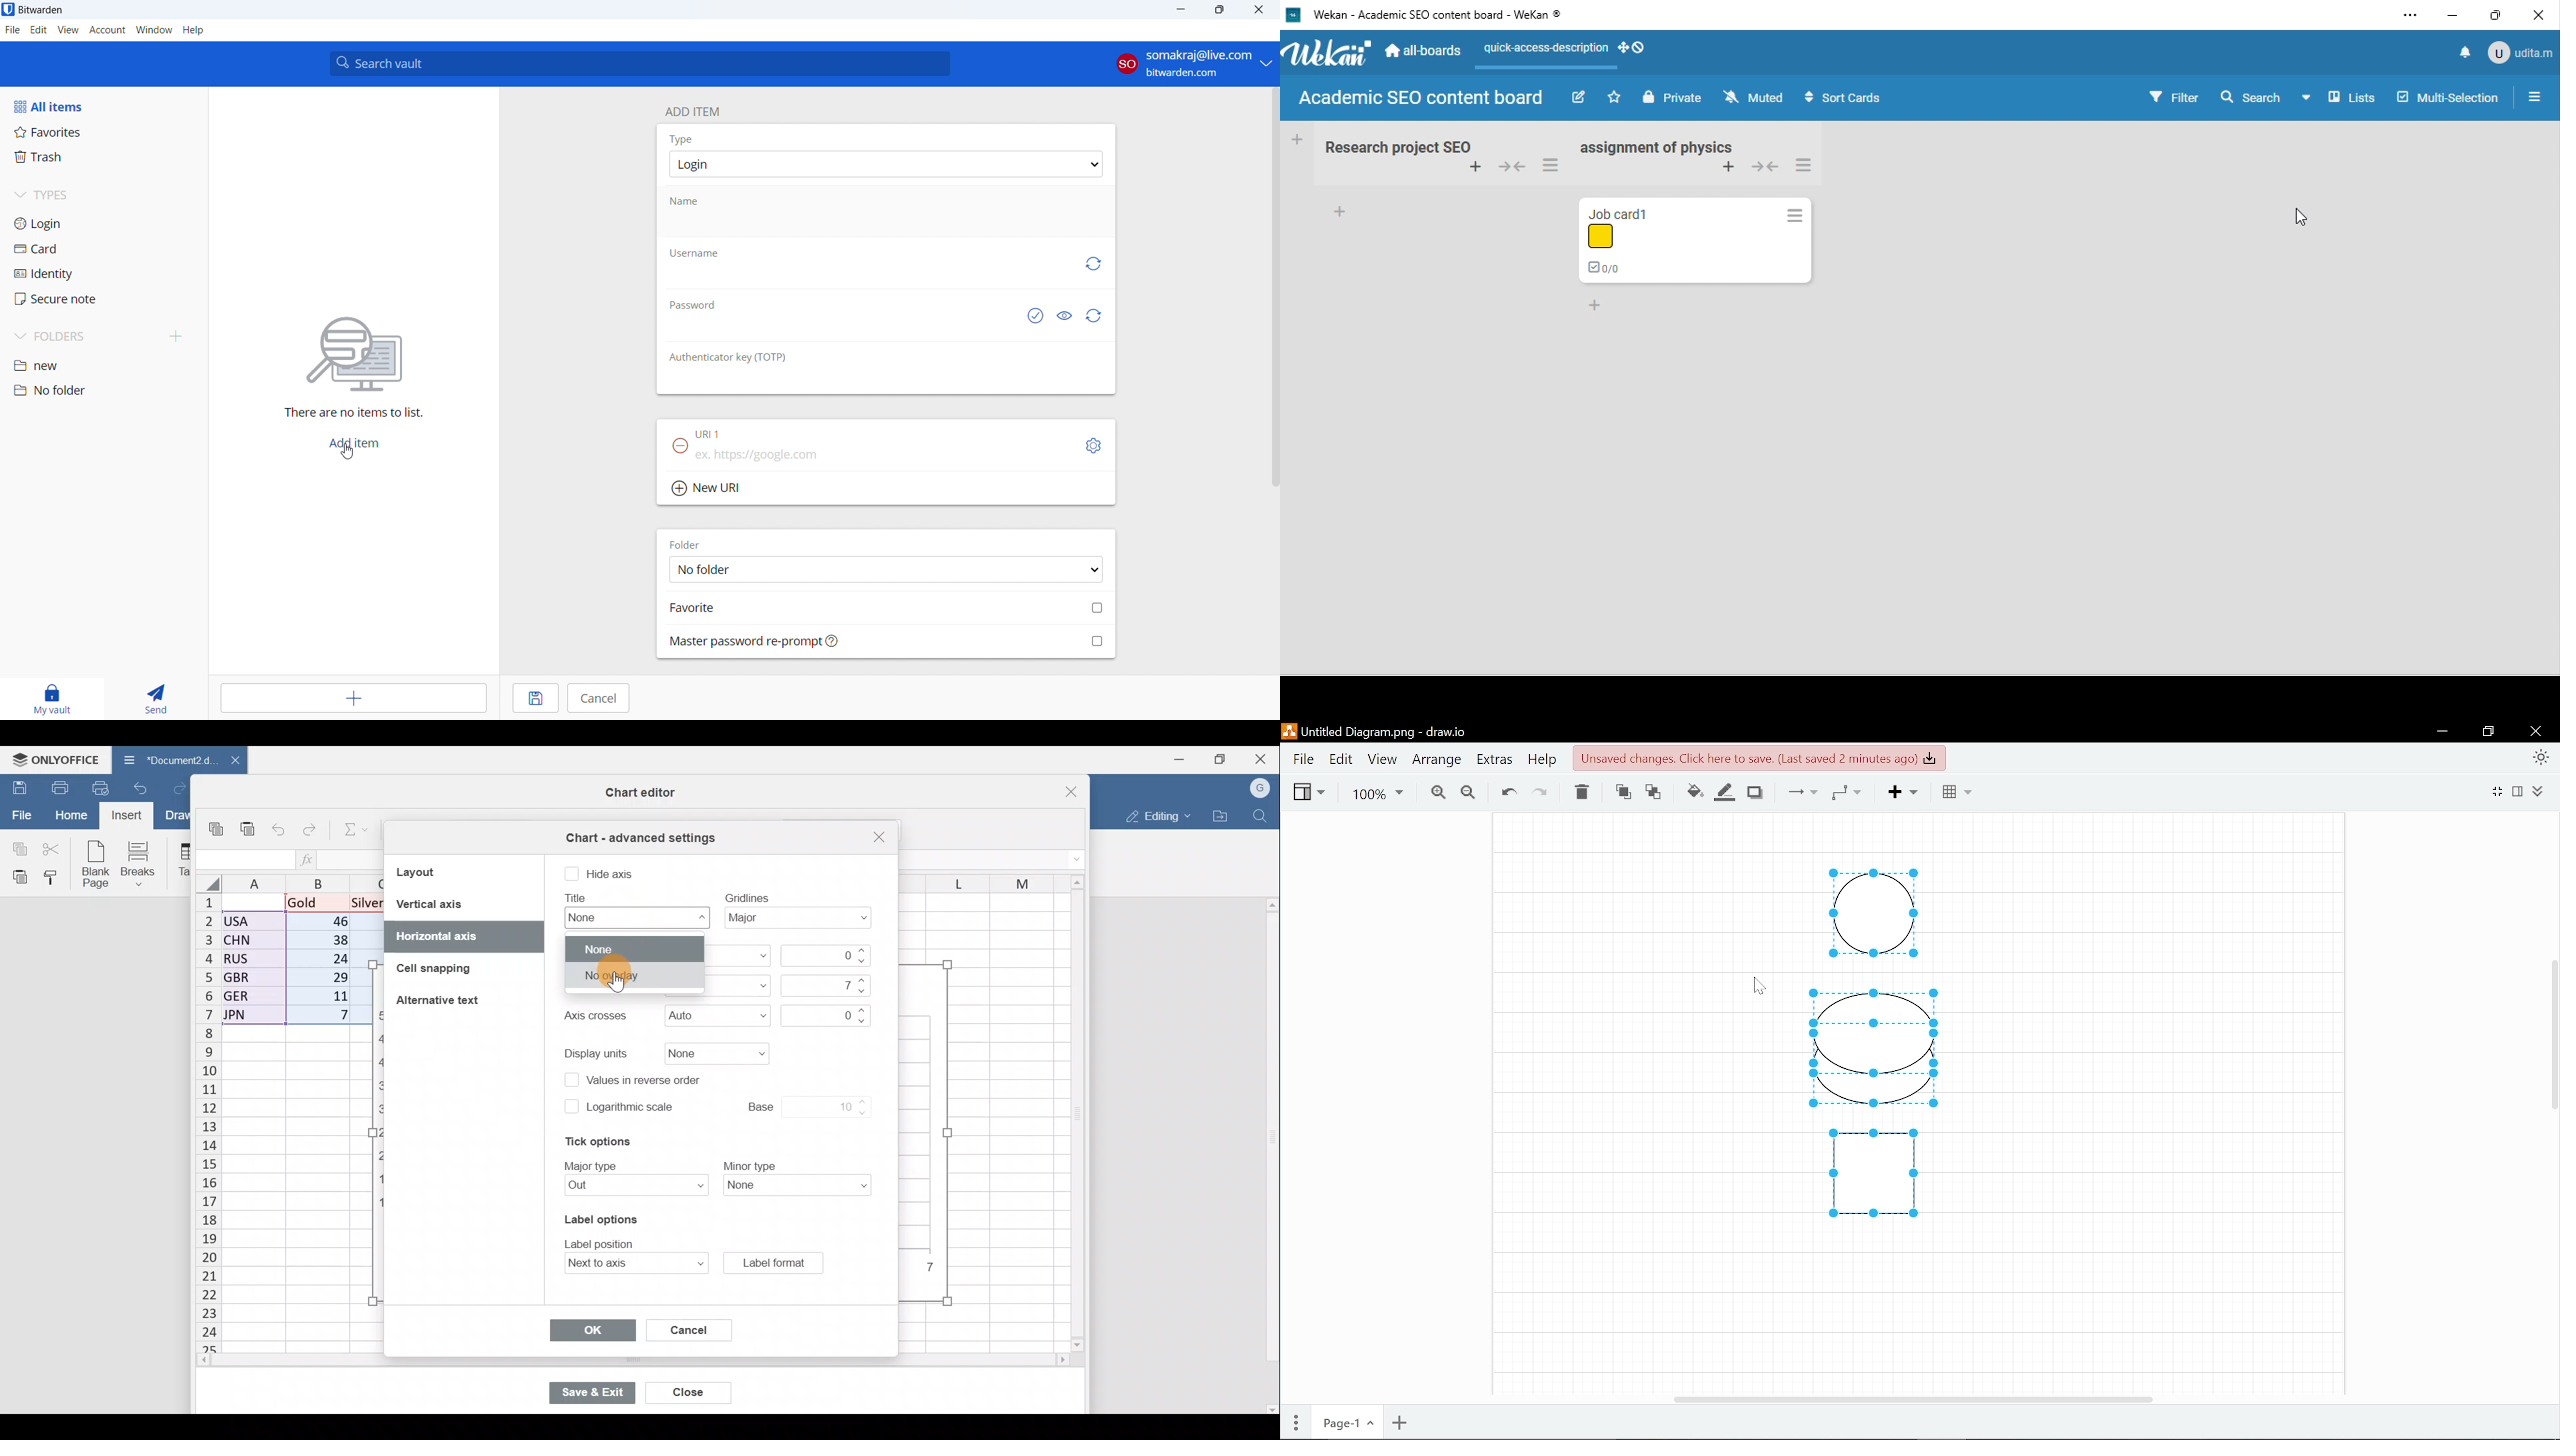 The height and width of the screenshot is (1456, 2576). What do you see at coordinates (2495, 793) in the screenshot?
I see `Fullscreen` at bounding box center [2495, 793].